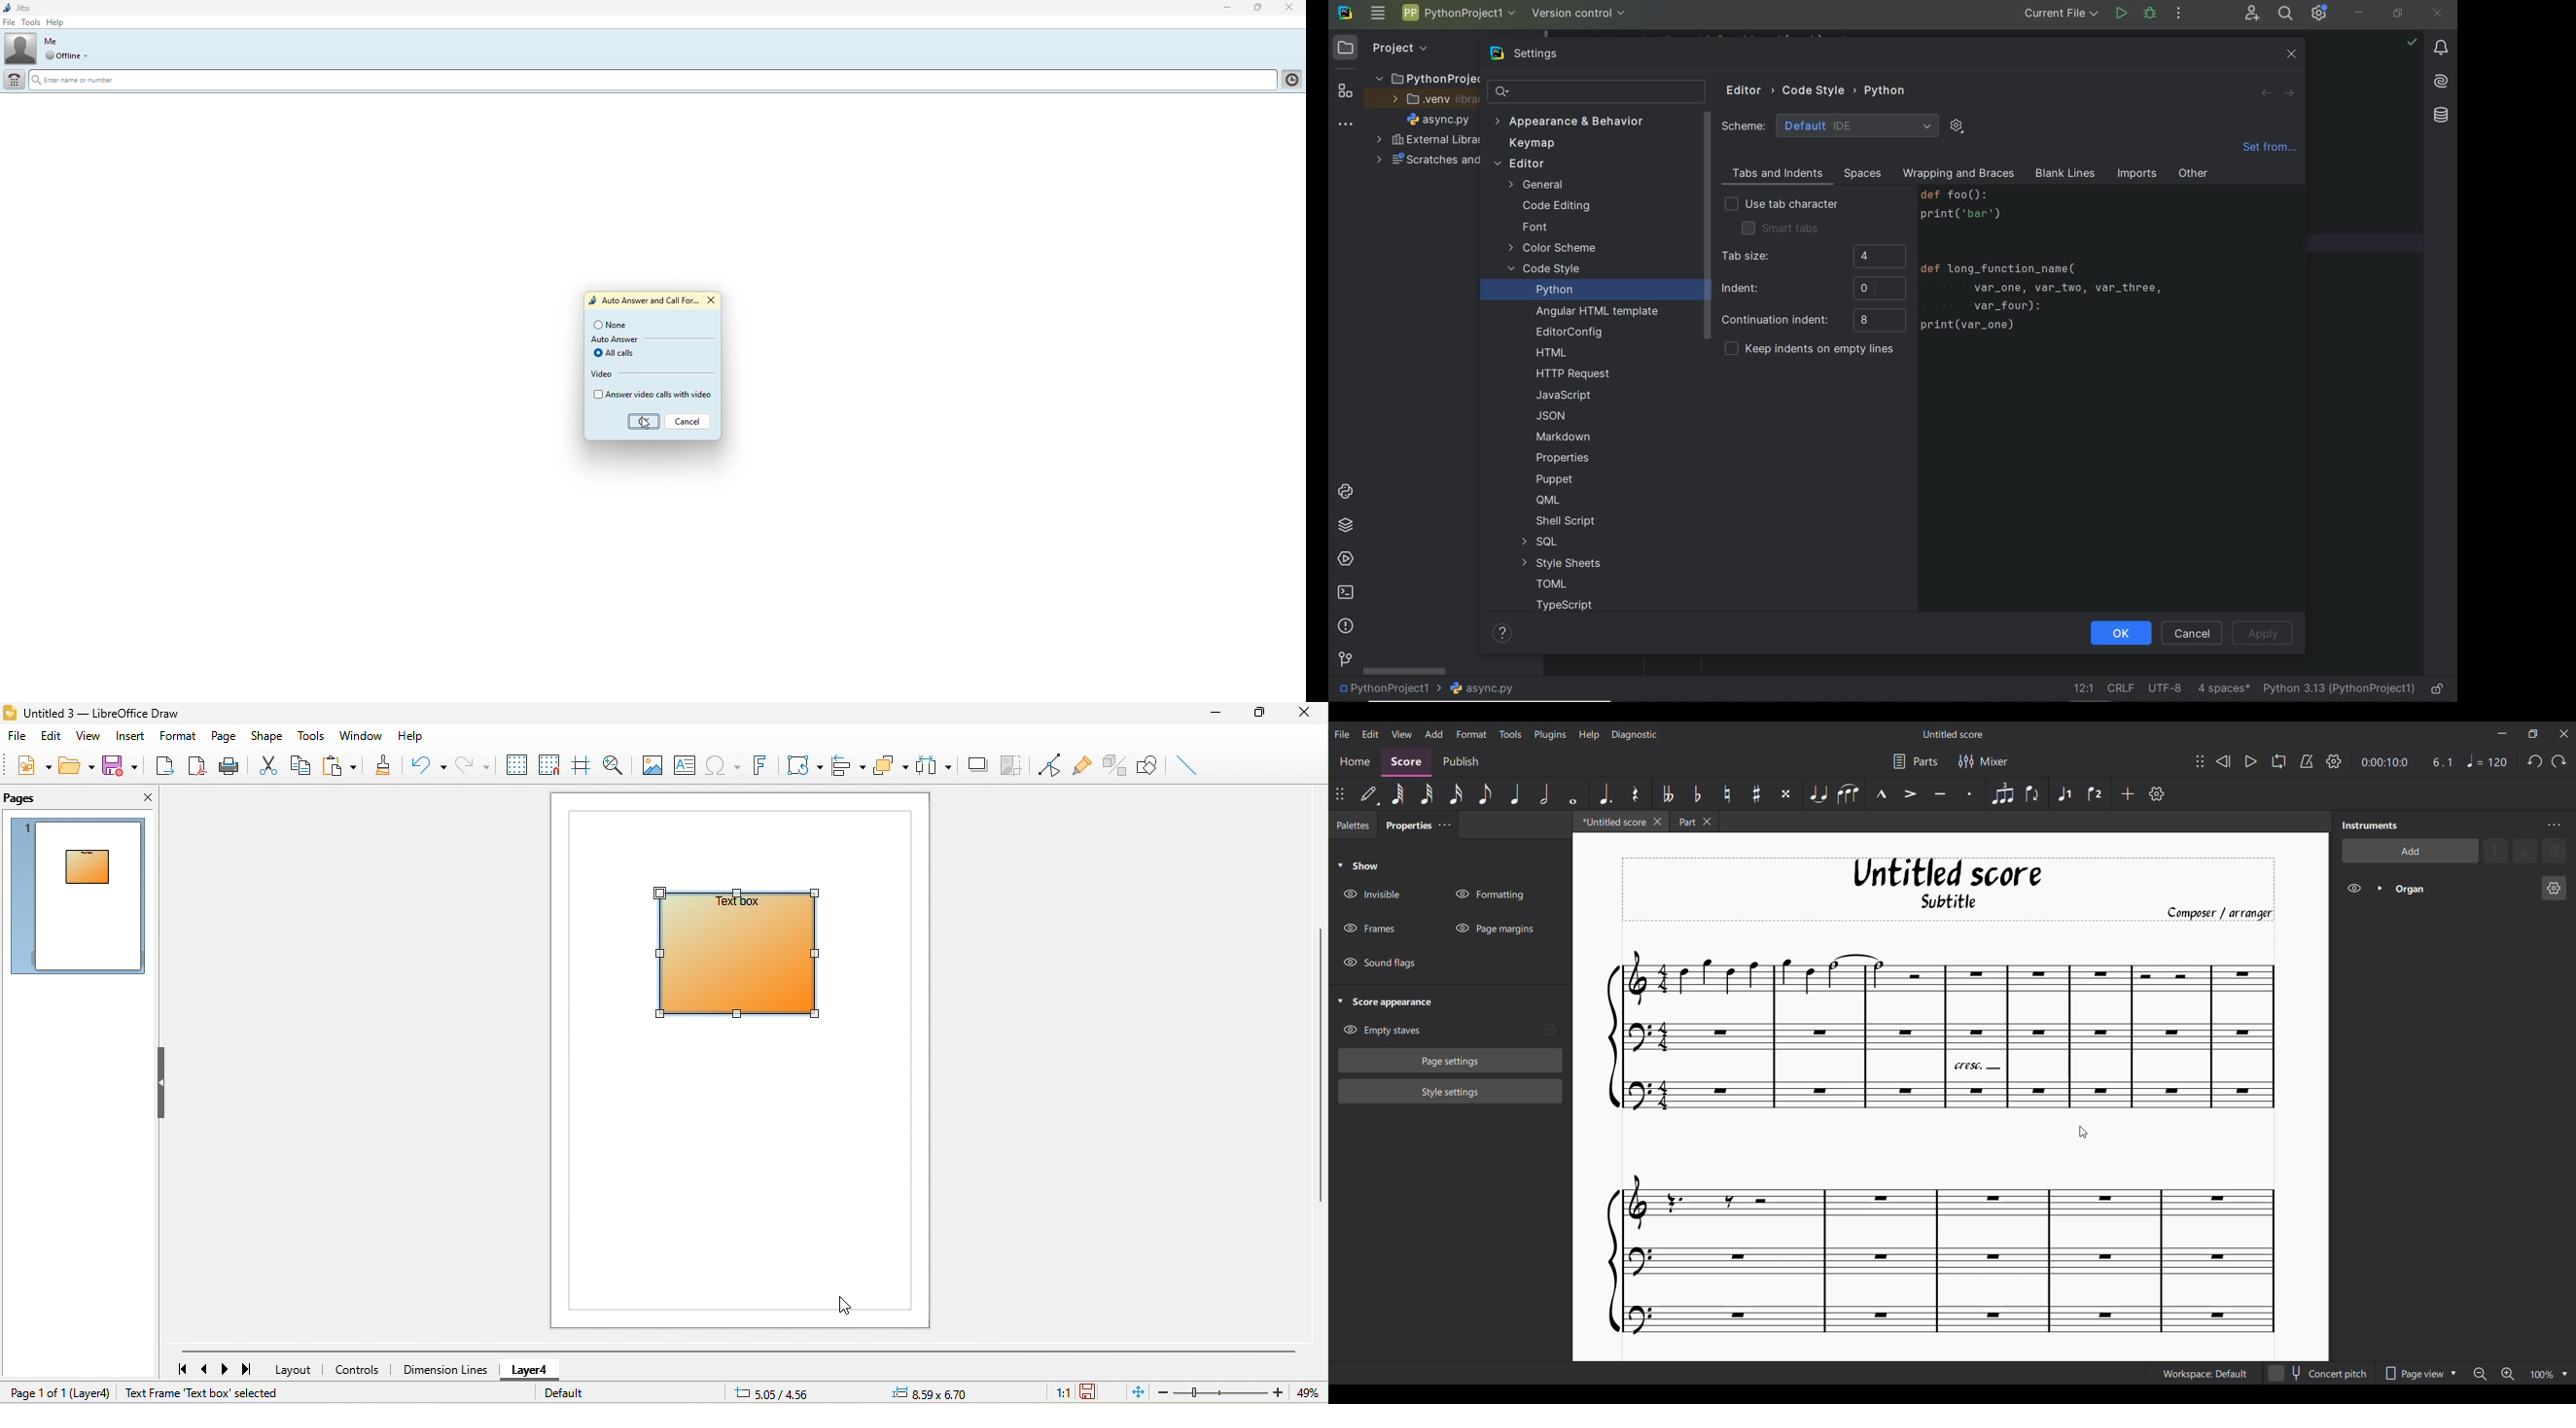 This screenshot has width=2576, height=1428. Describe the element at coordinates (1486, 689) in the screenshot. I see `file name` at that location.